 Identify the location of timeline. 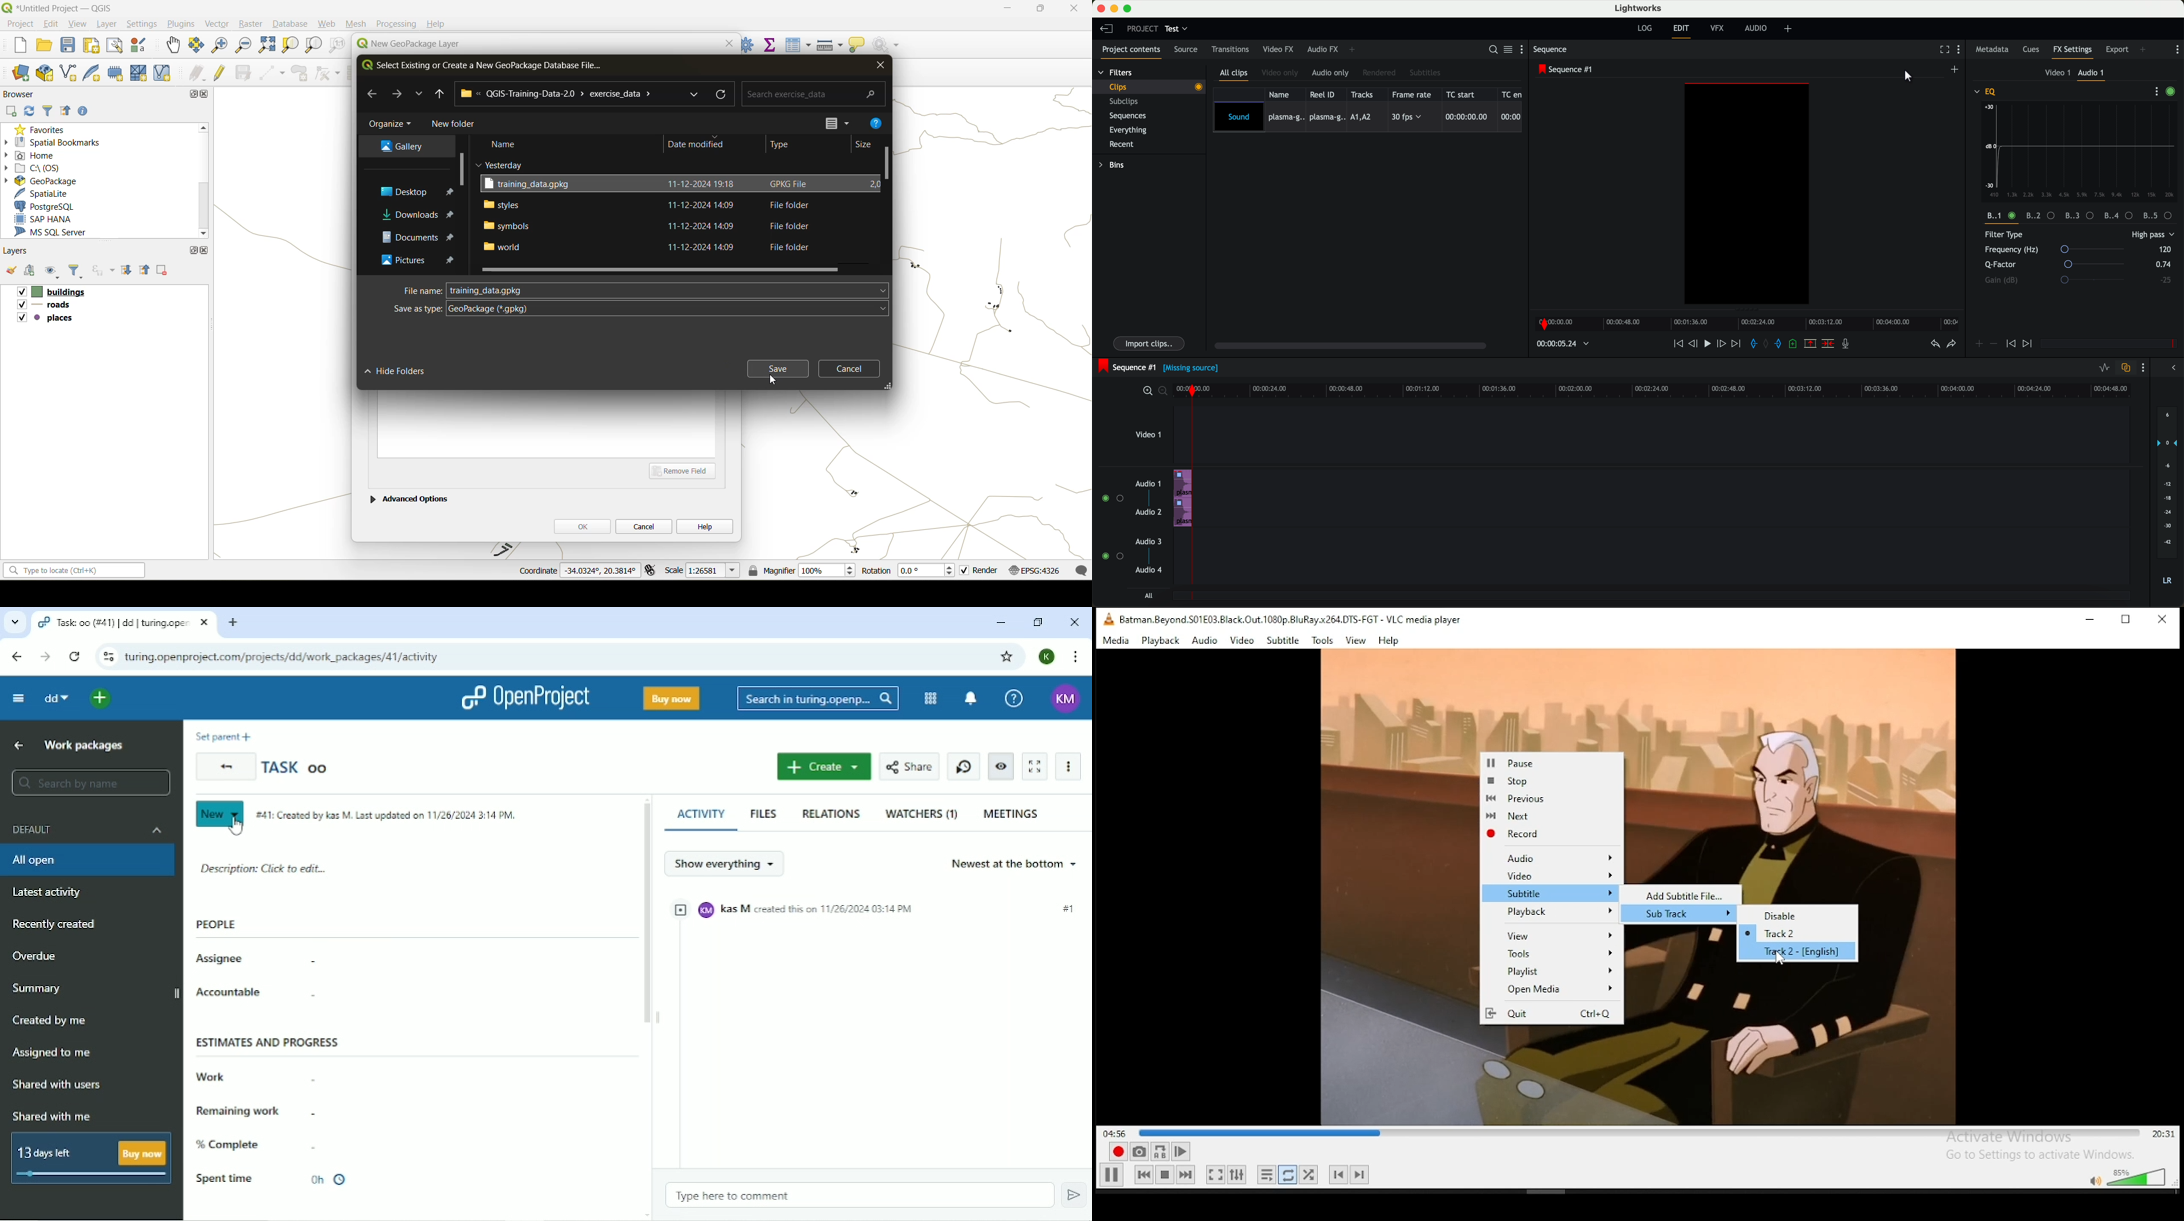
(1658, 391).